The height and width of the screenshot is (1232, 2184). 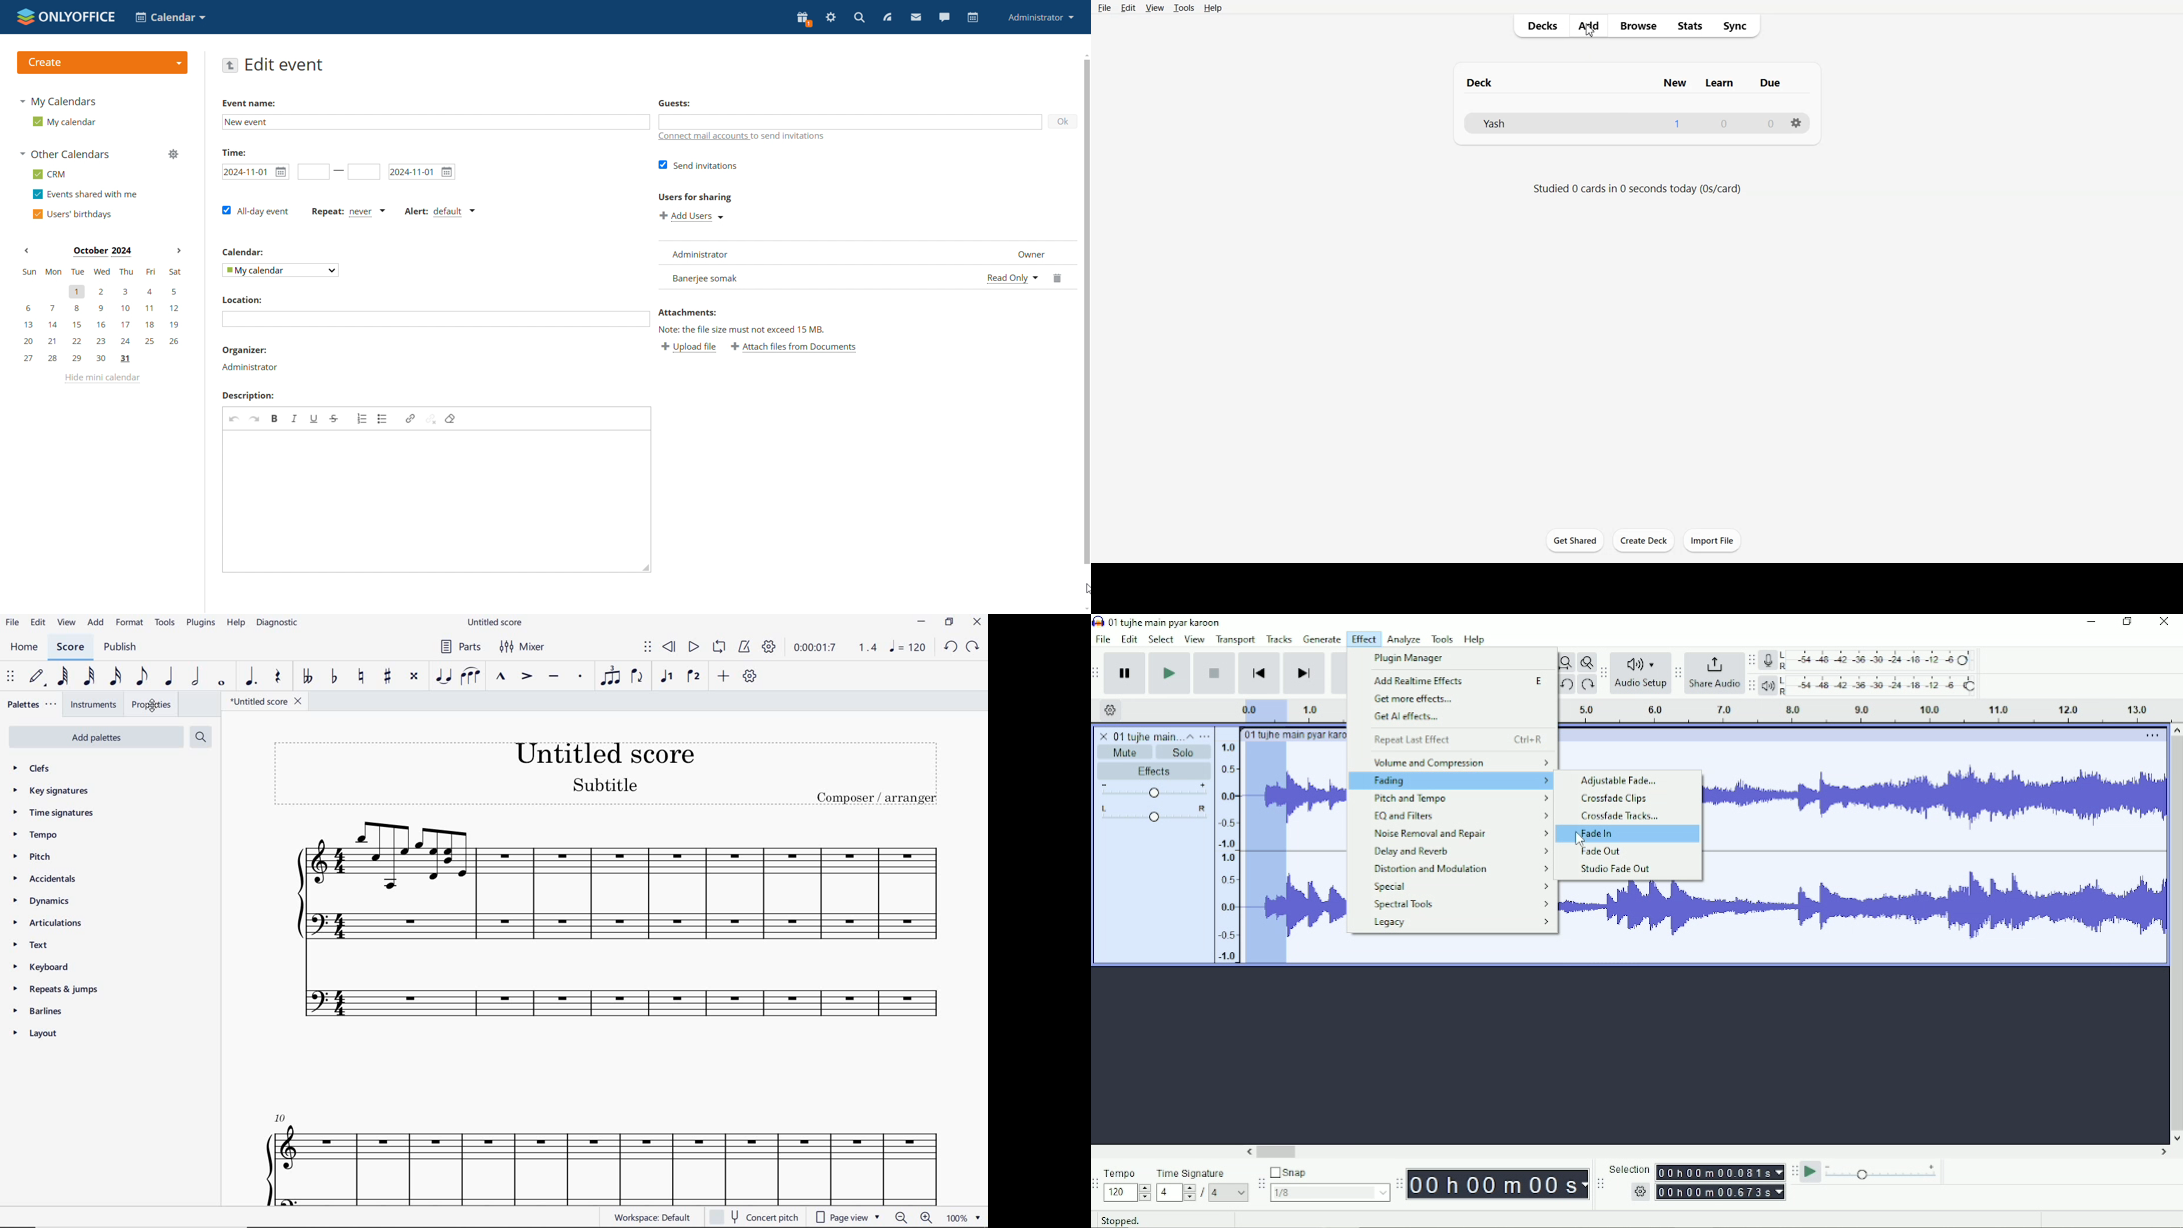 I want to click on PAGE VIEW, so click(x=848, y=1217).